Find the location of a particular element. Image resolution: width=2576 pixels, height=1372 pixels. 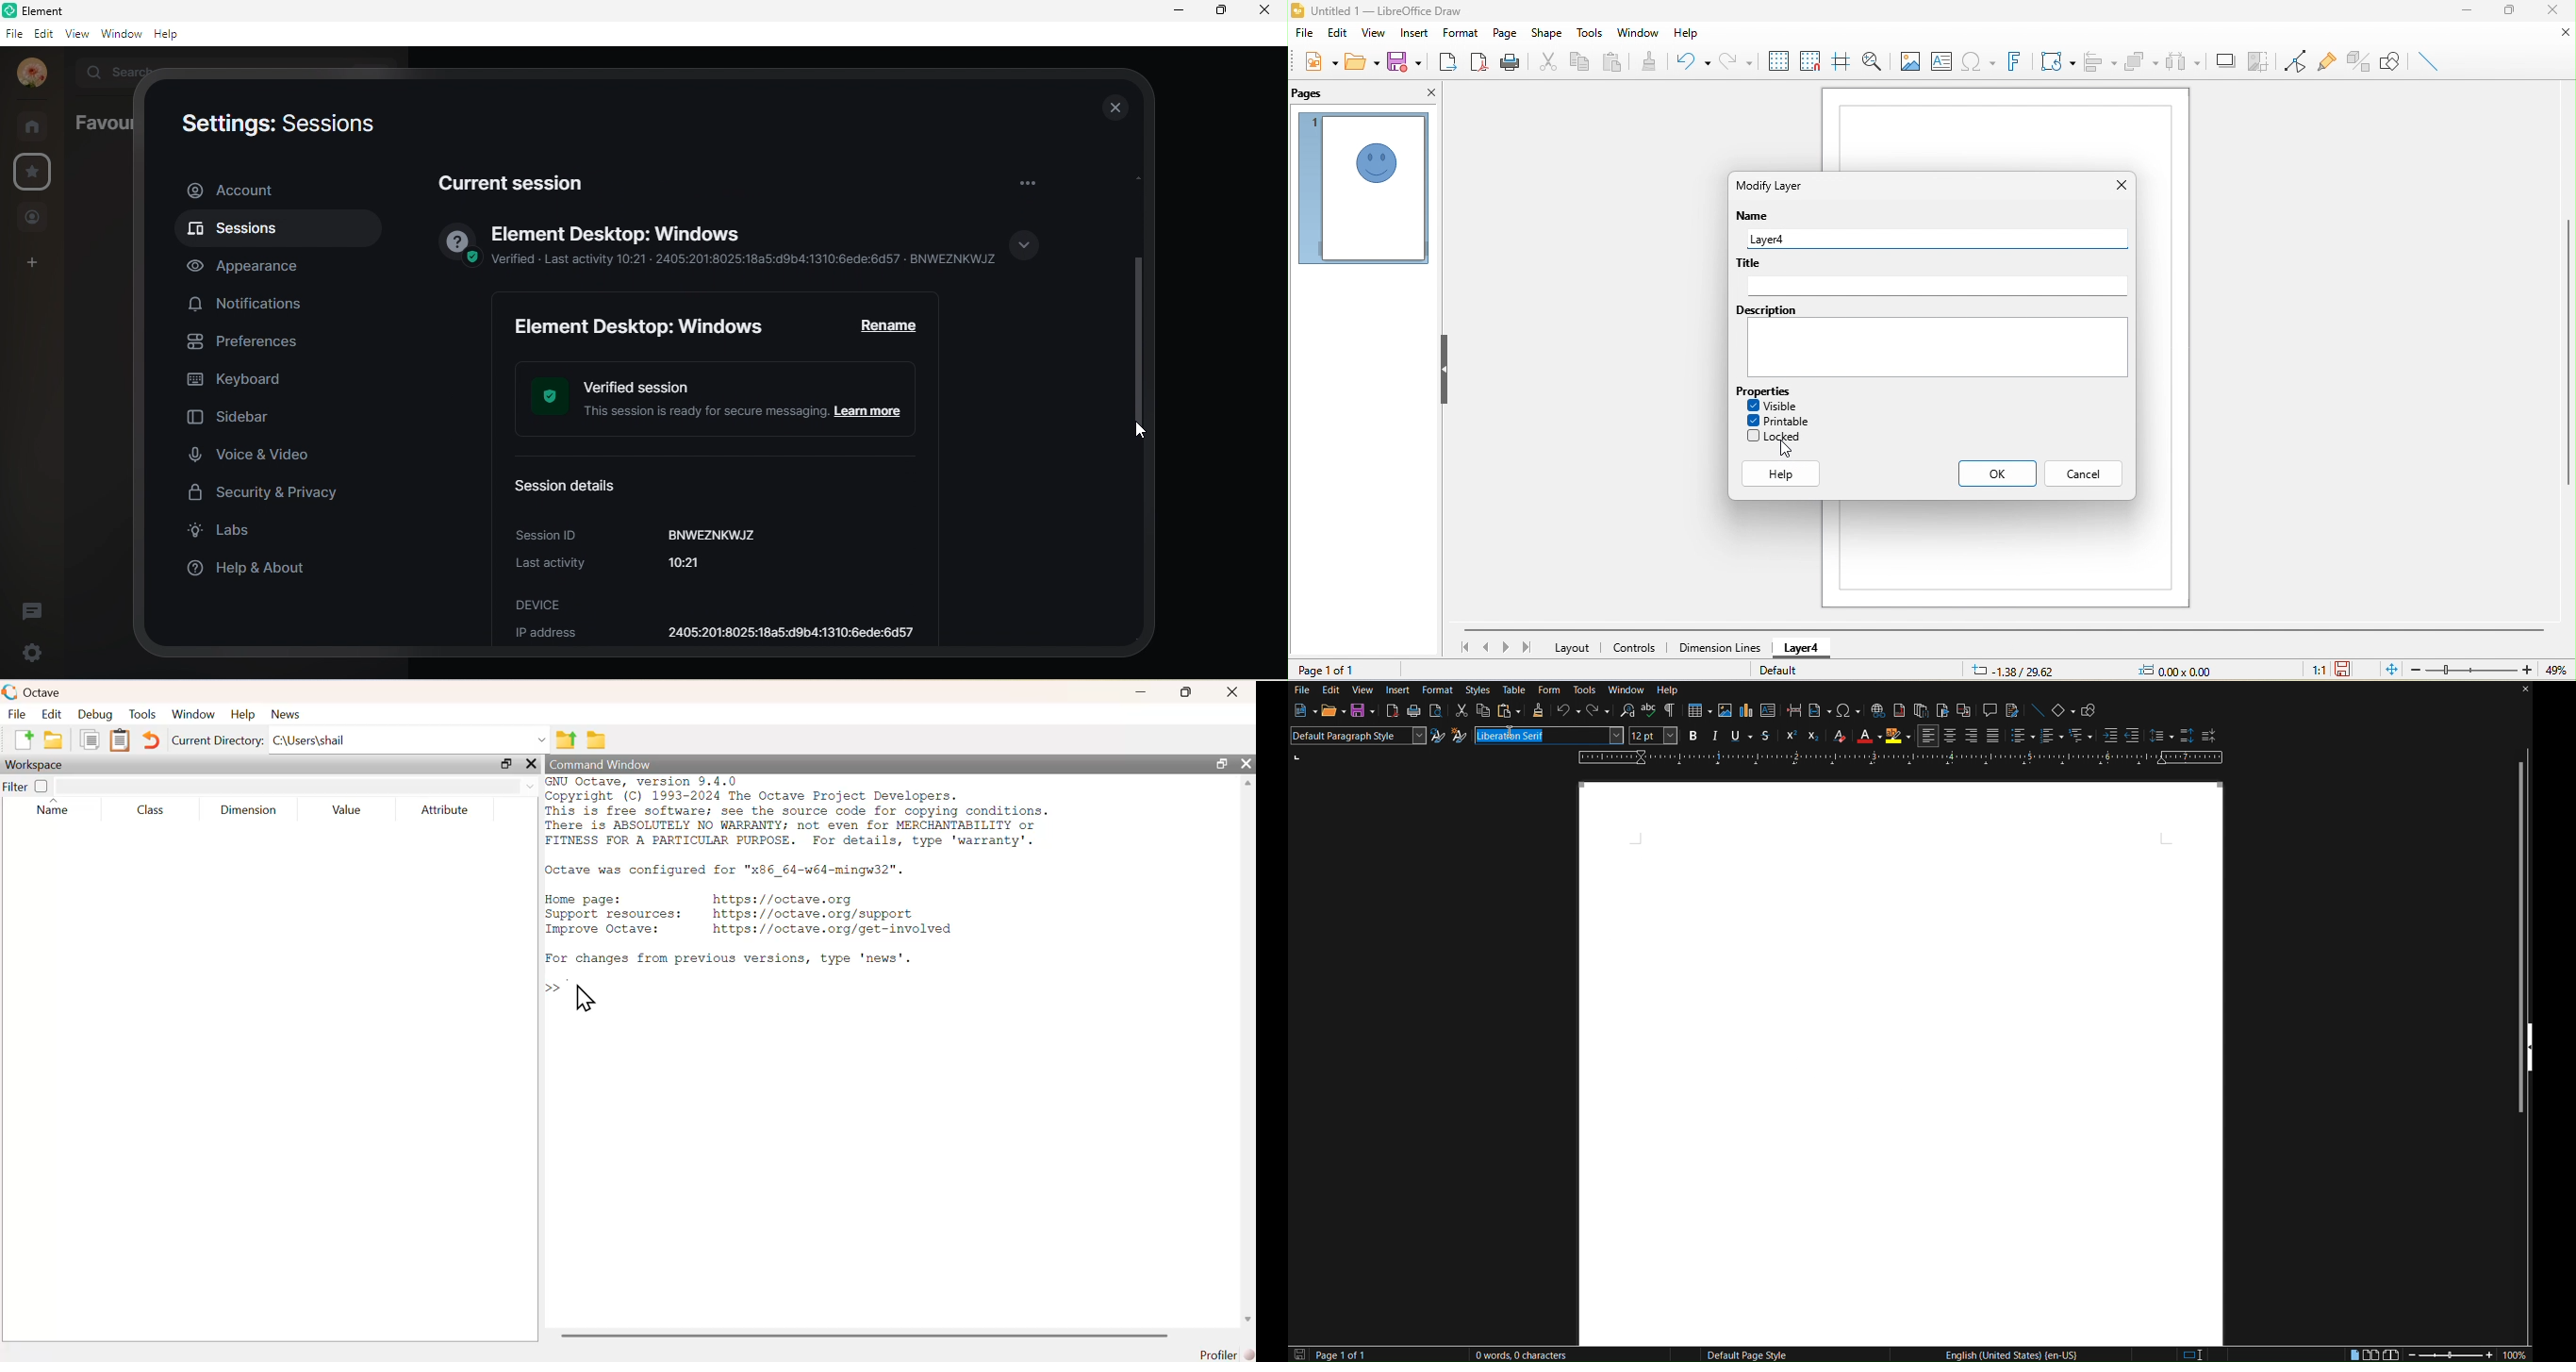

rename is located at coordinates (893, 325).